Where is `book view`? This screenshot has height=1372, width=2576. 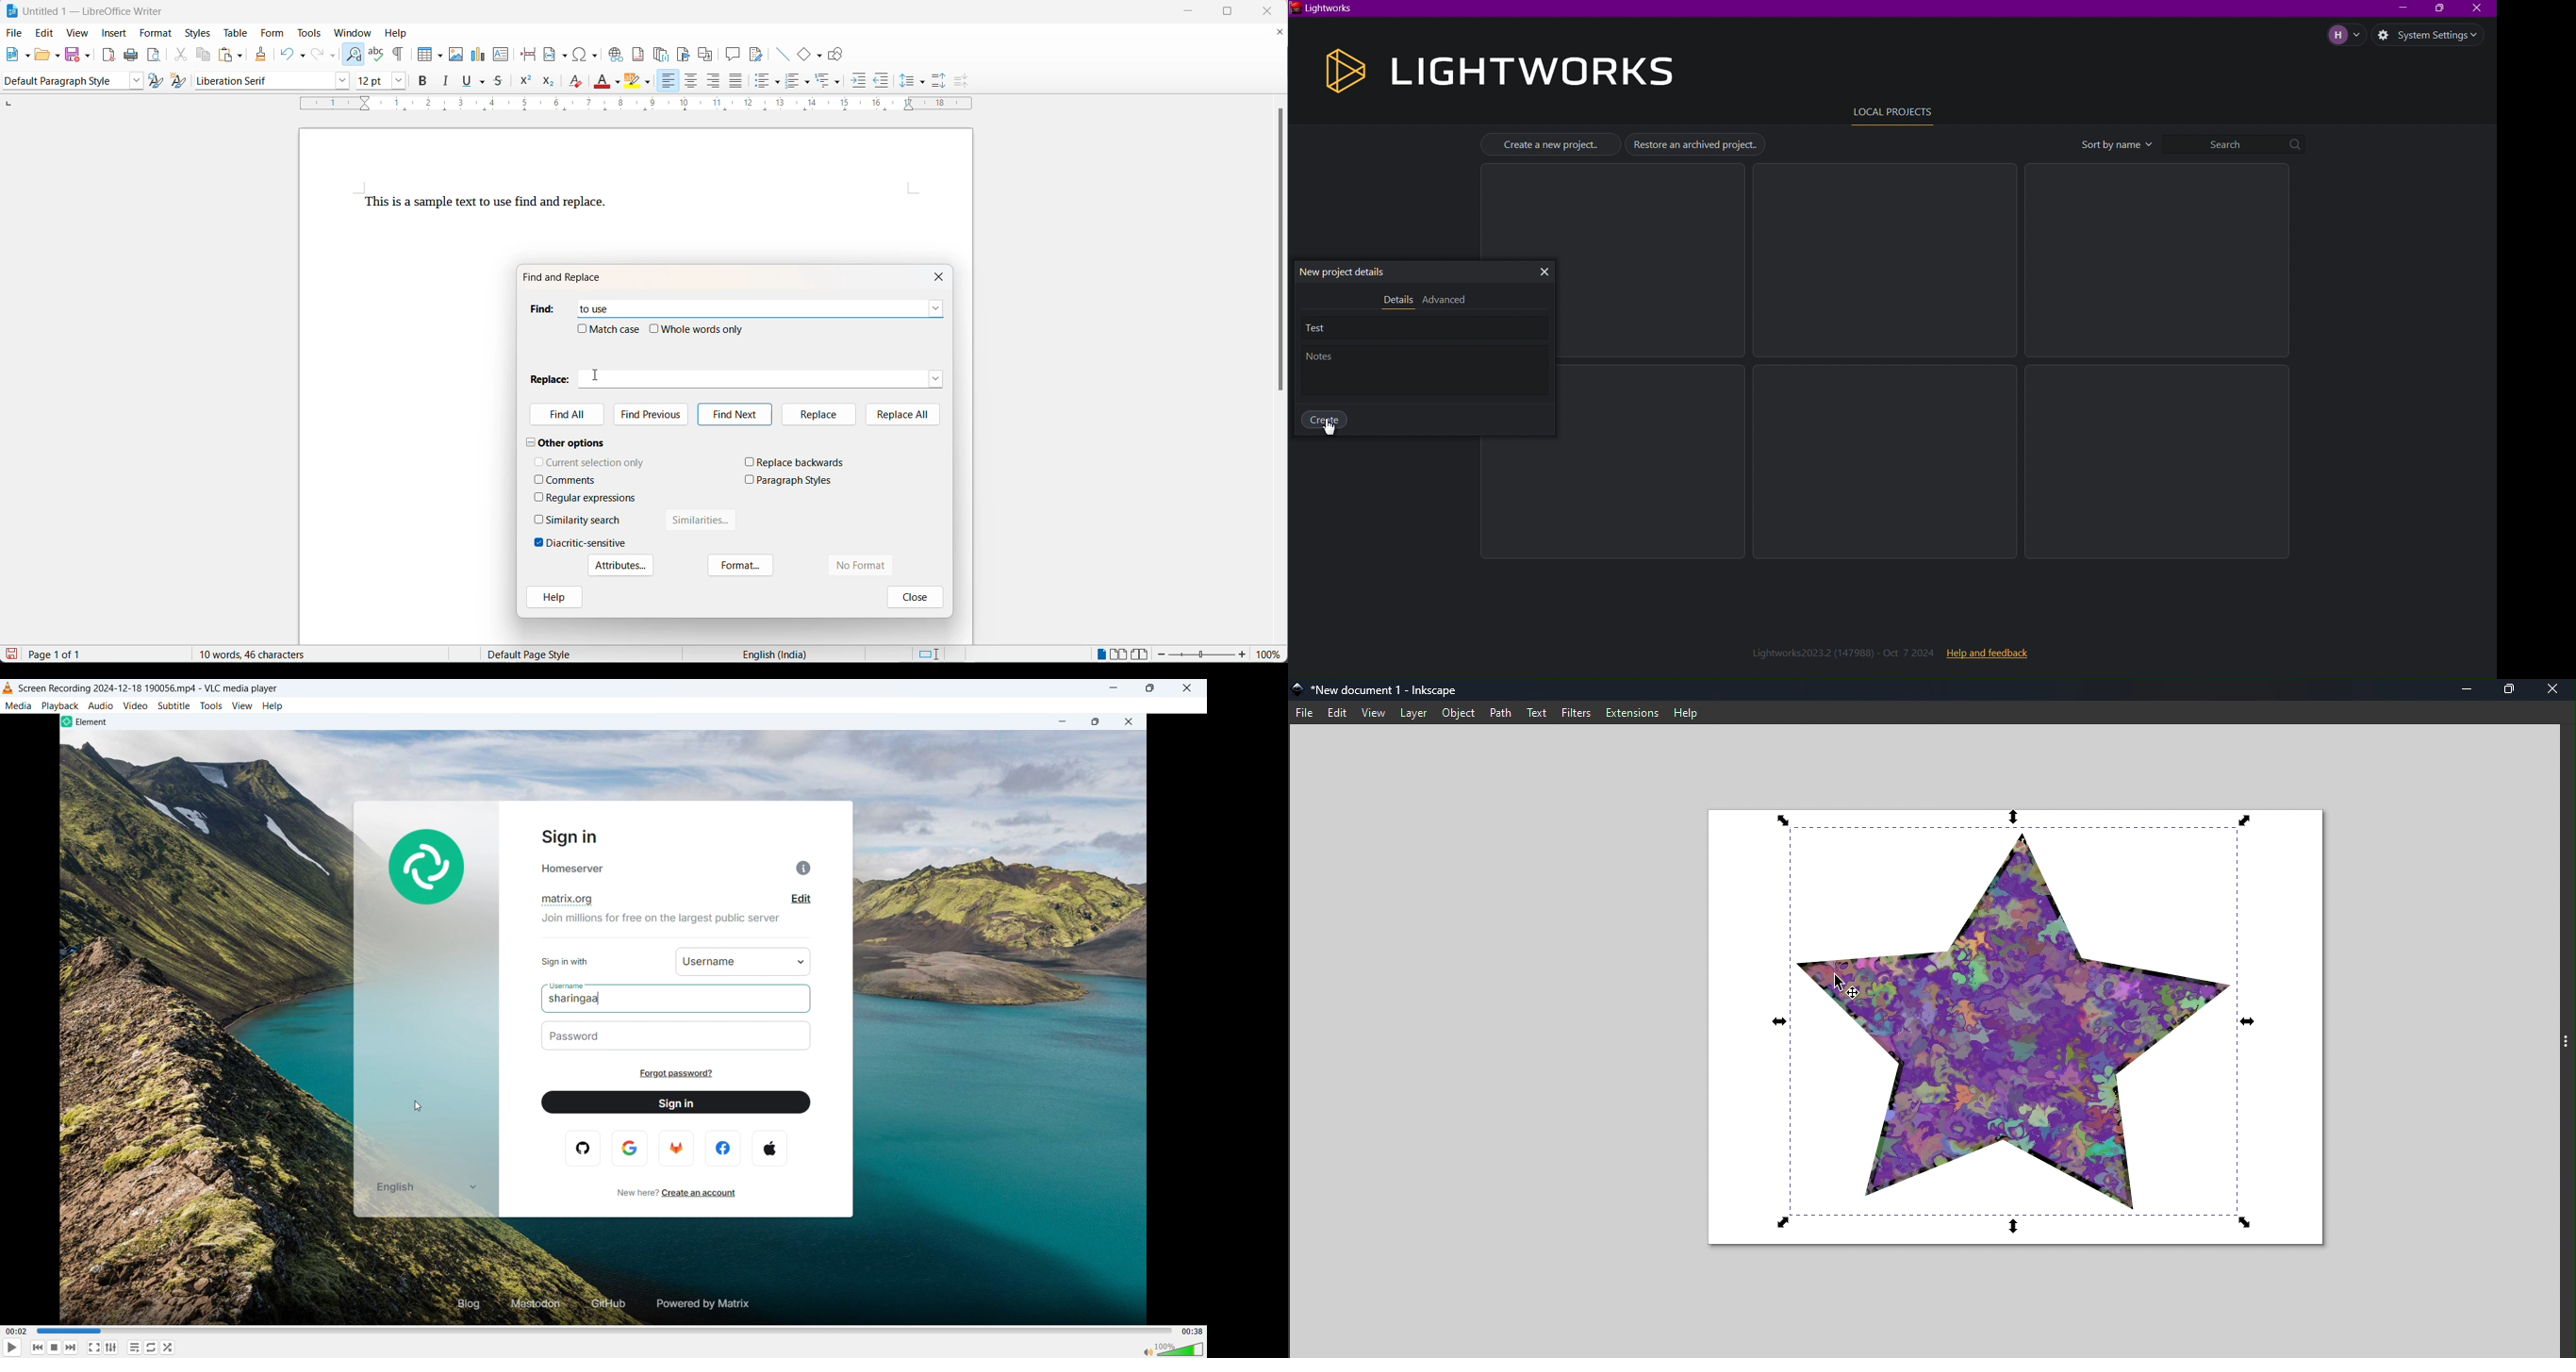
book view is located at coordinates (1140, 654).